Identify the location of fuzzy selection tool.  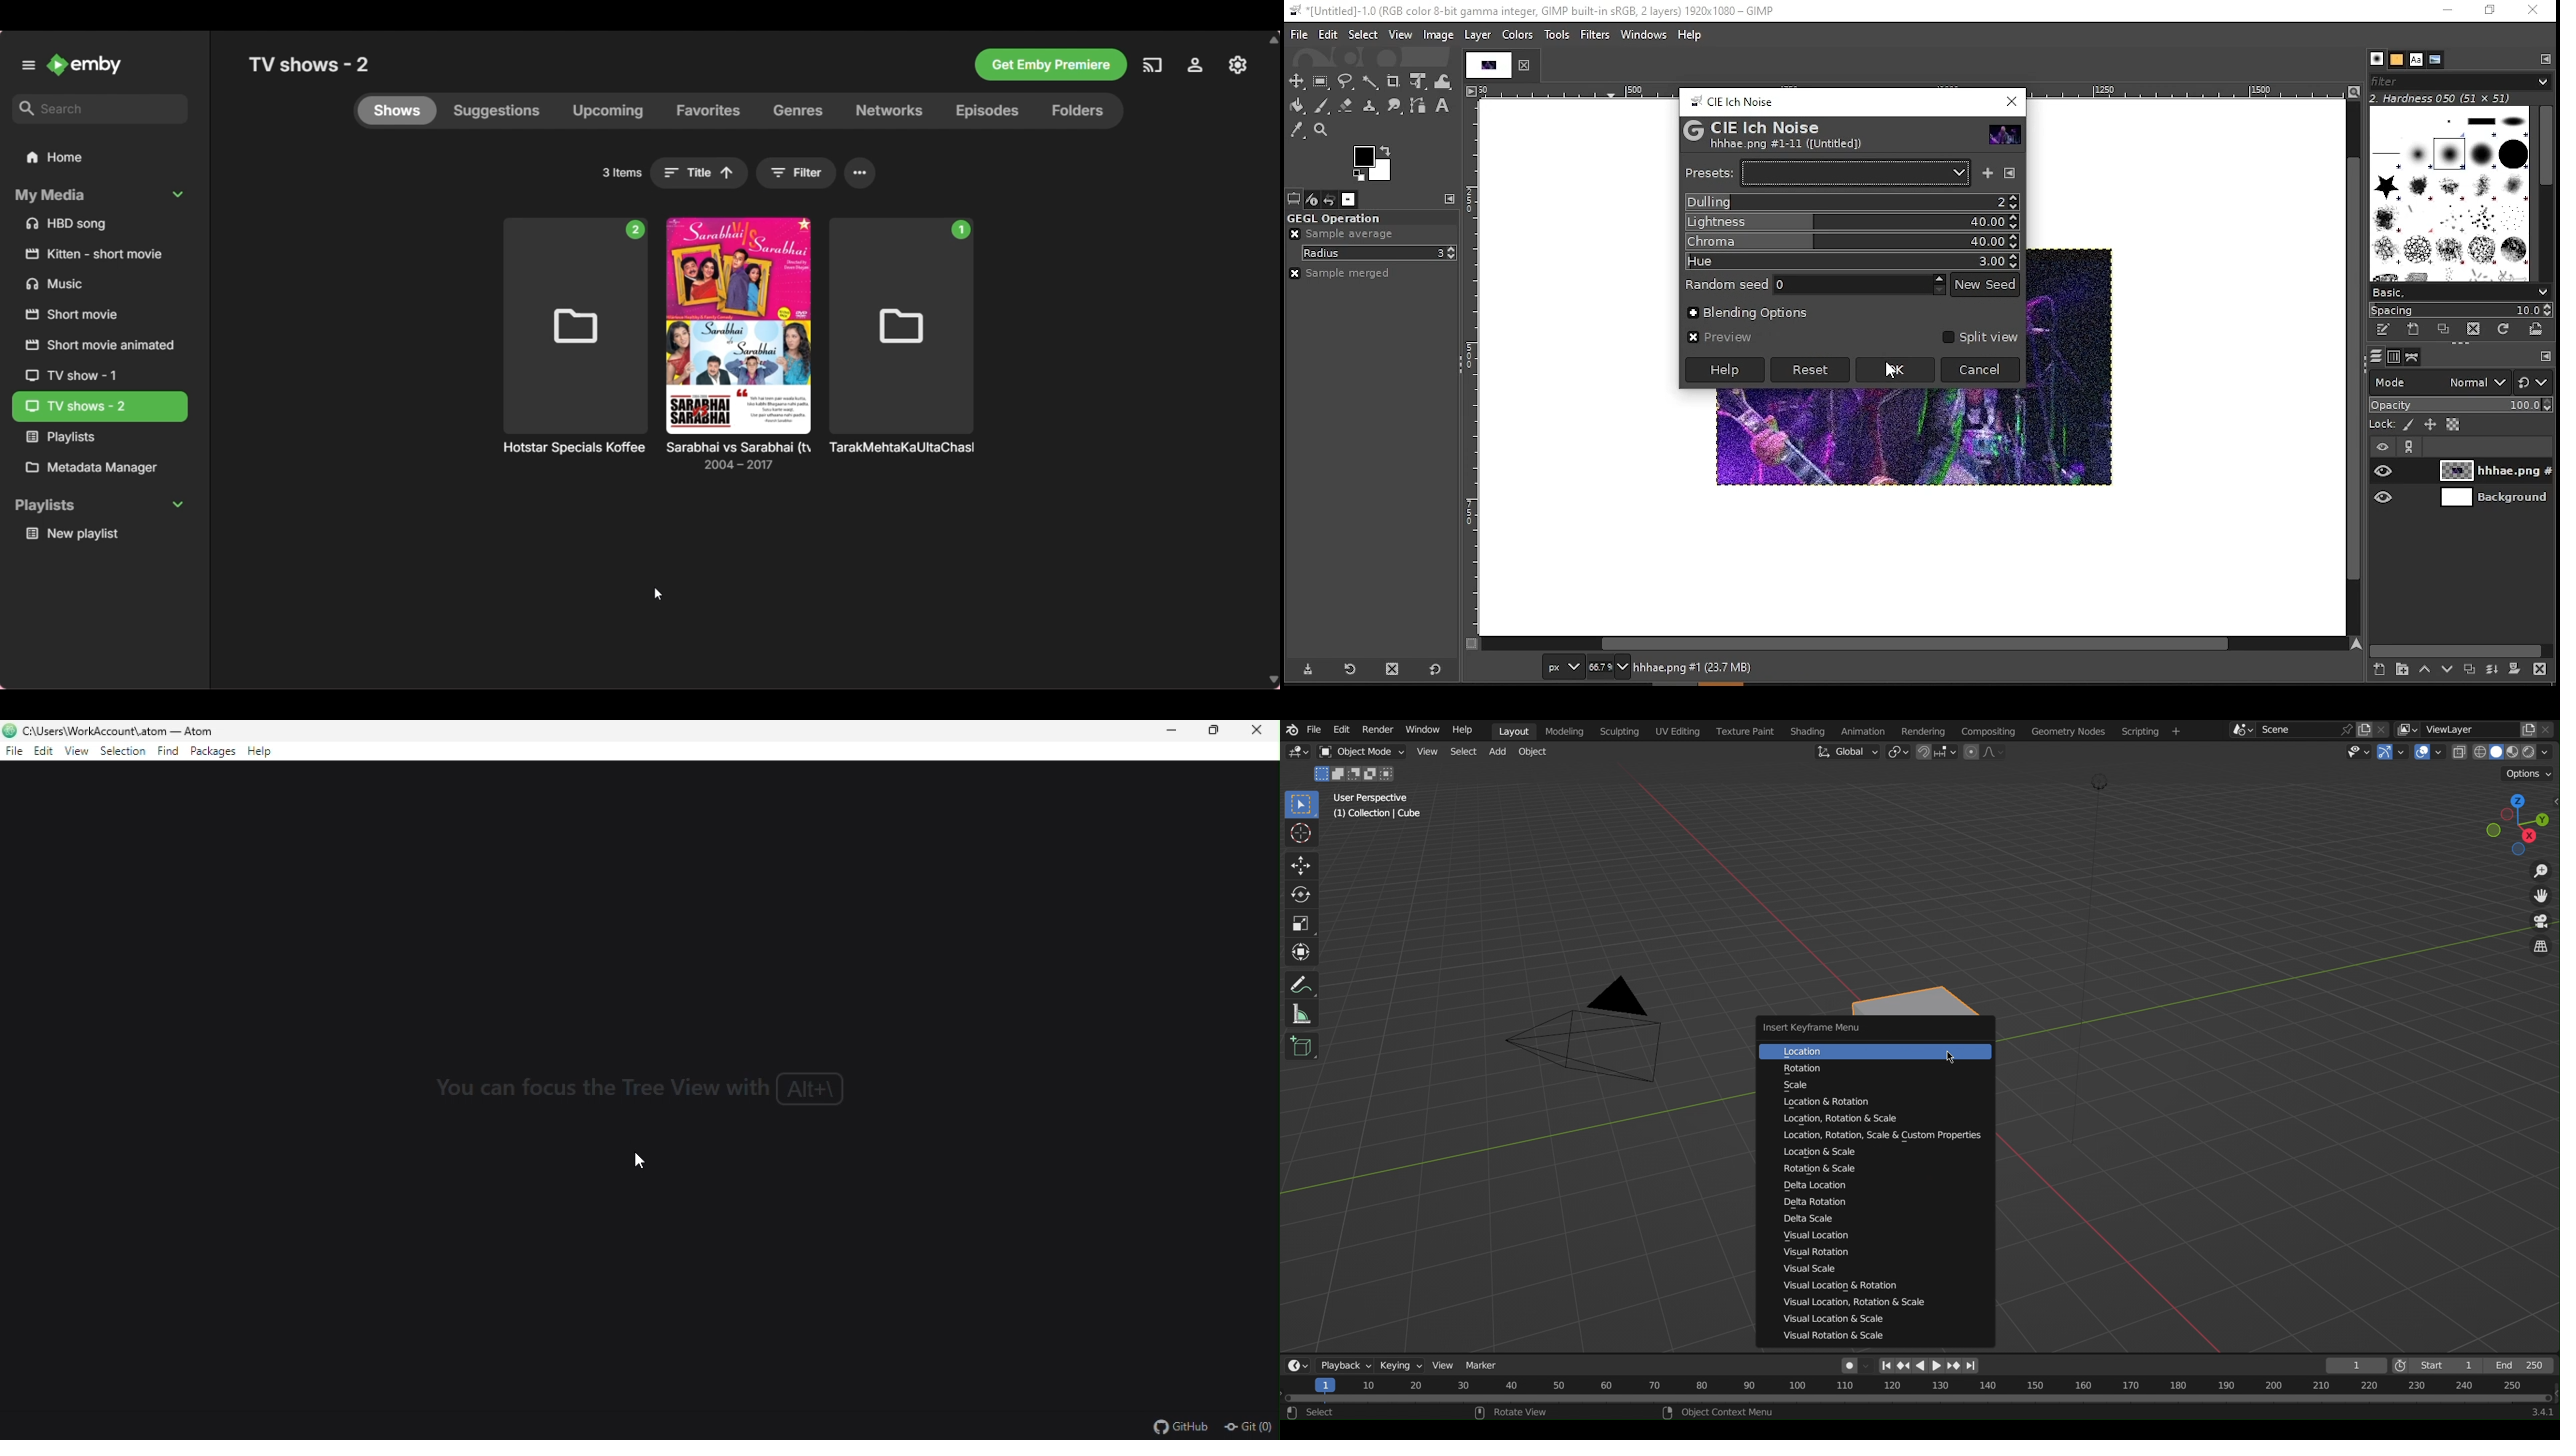
(1371, 80).